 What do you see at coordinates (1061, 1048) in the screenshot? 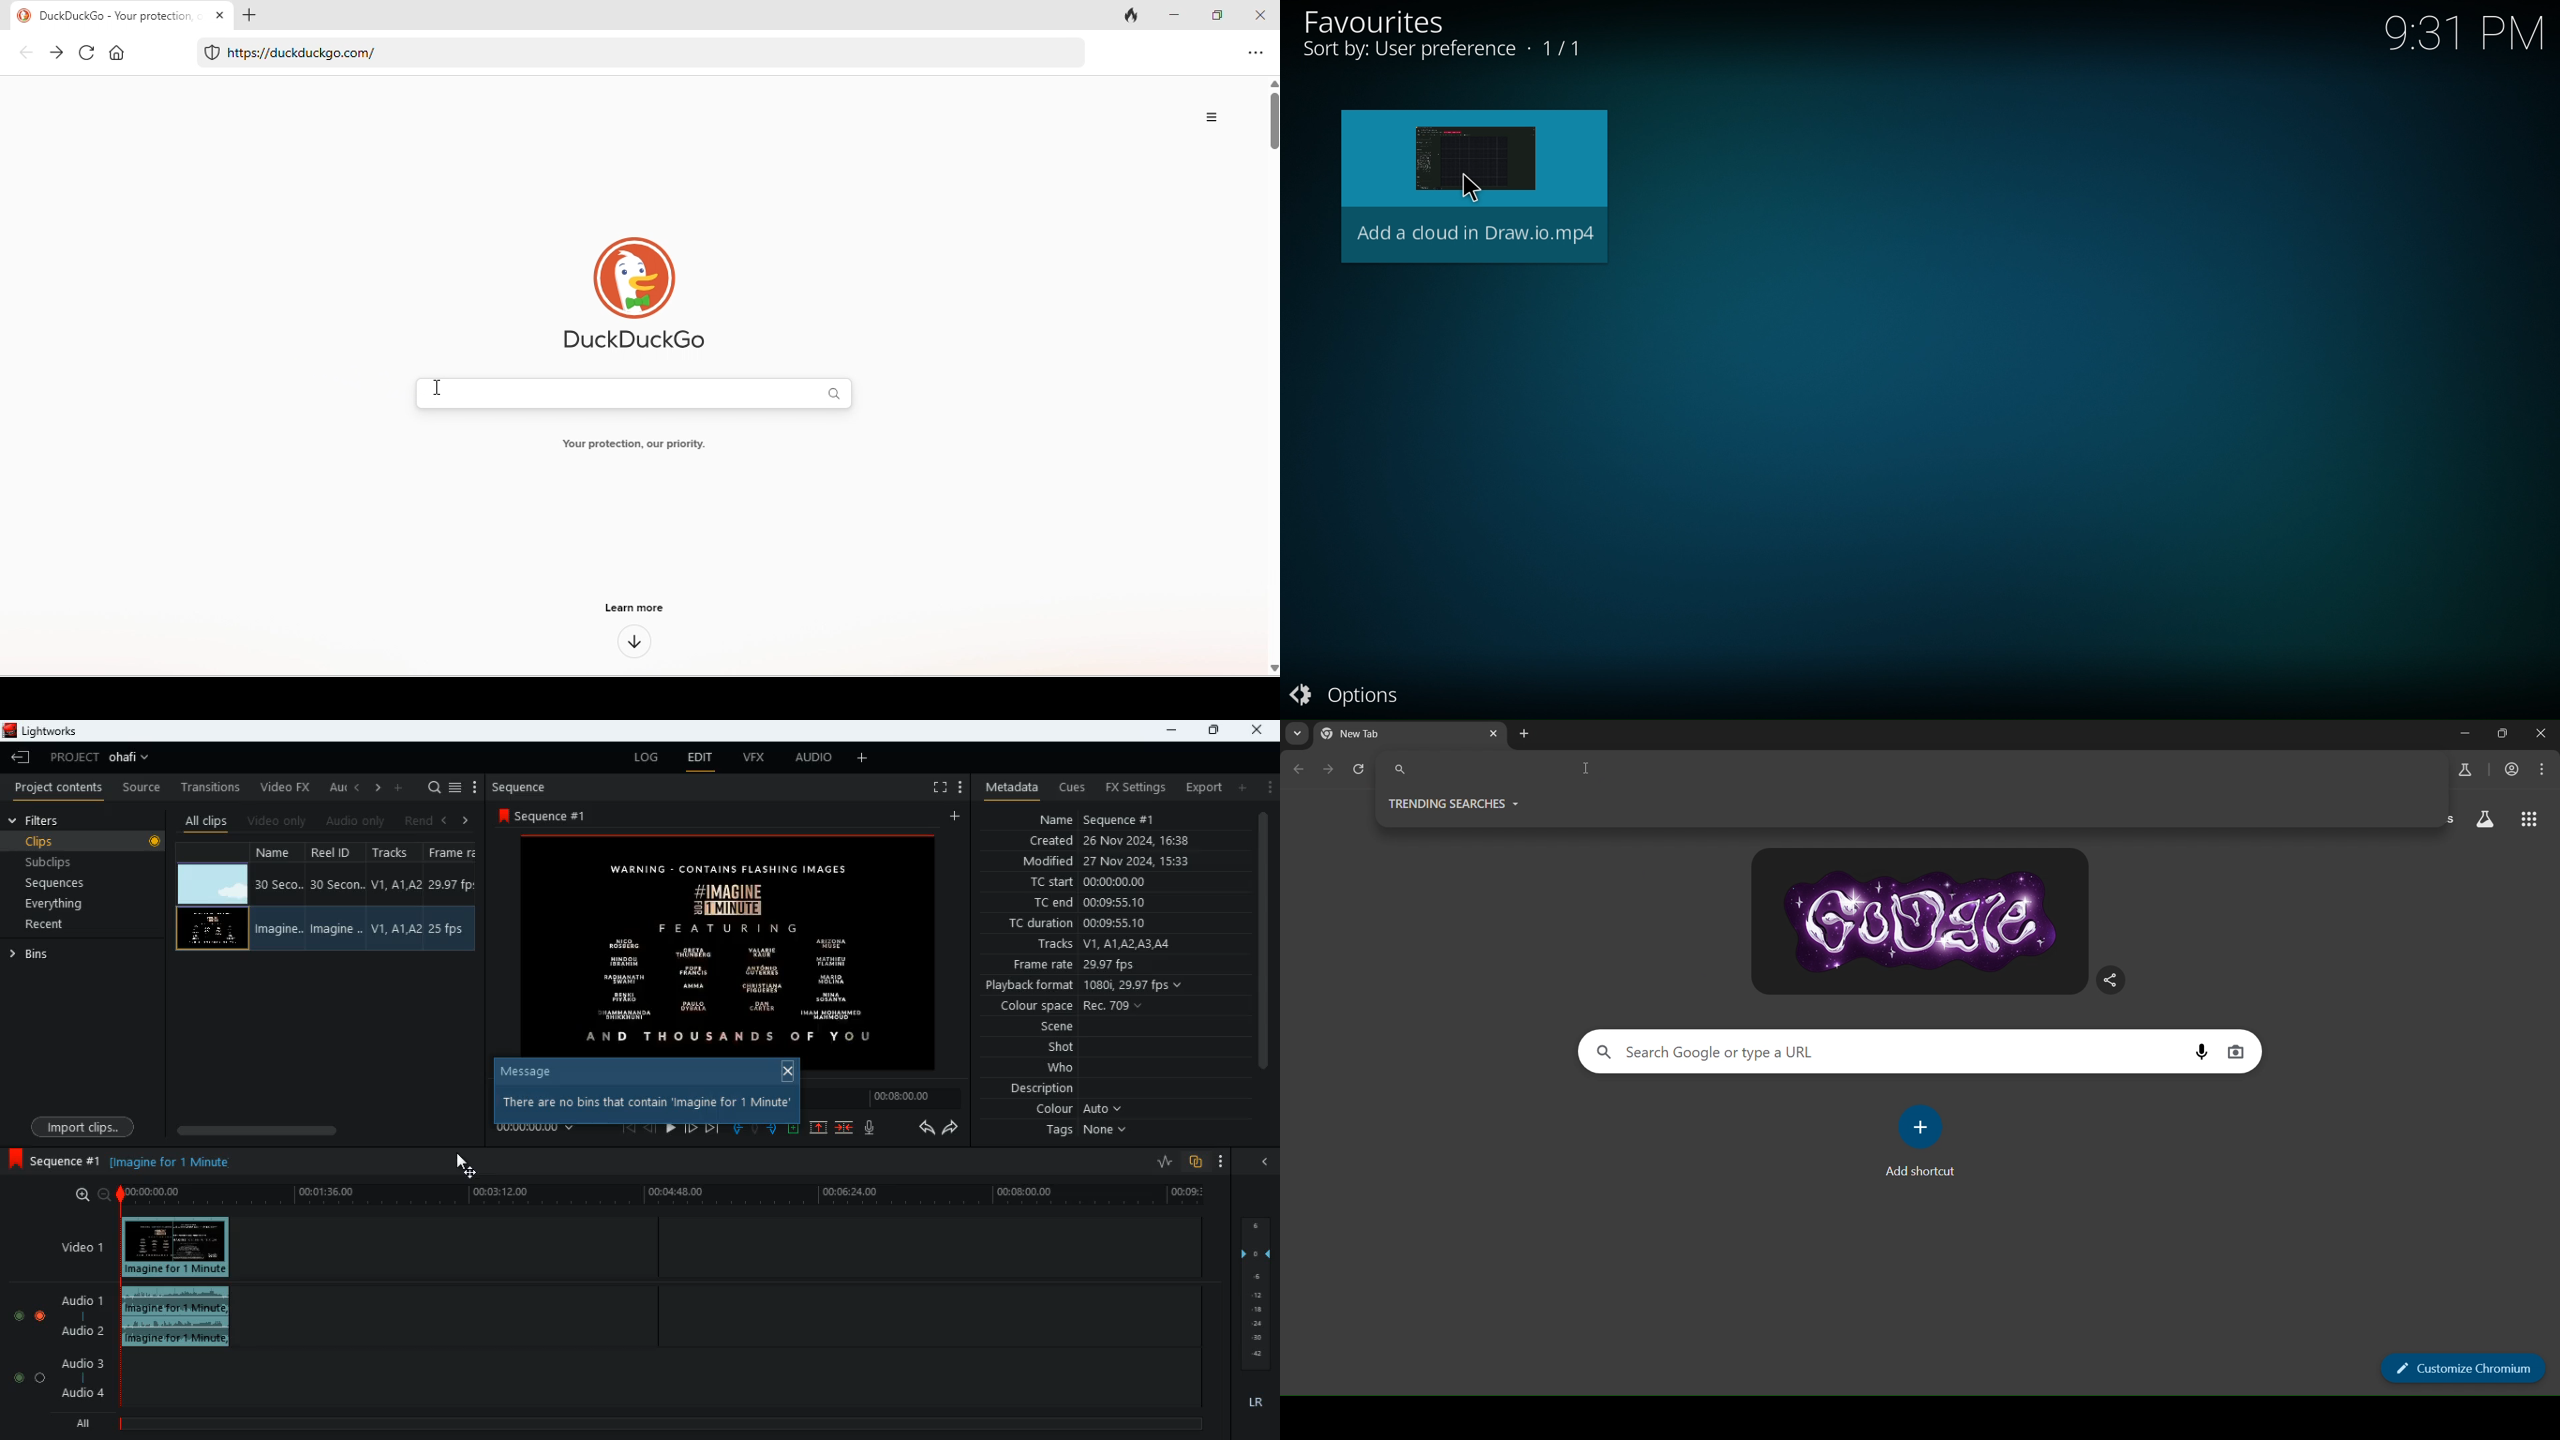
I see `shot` at bounding box center [1061, 1048].